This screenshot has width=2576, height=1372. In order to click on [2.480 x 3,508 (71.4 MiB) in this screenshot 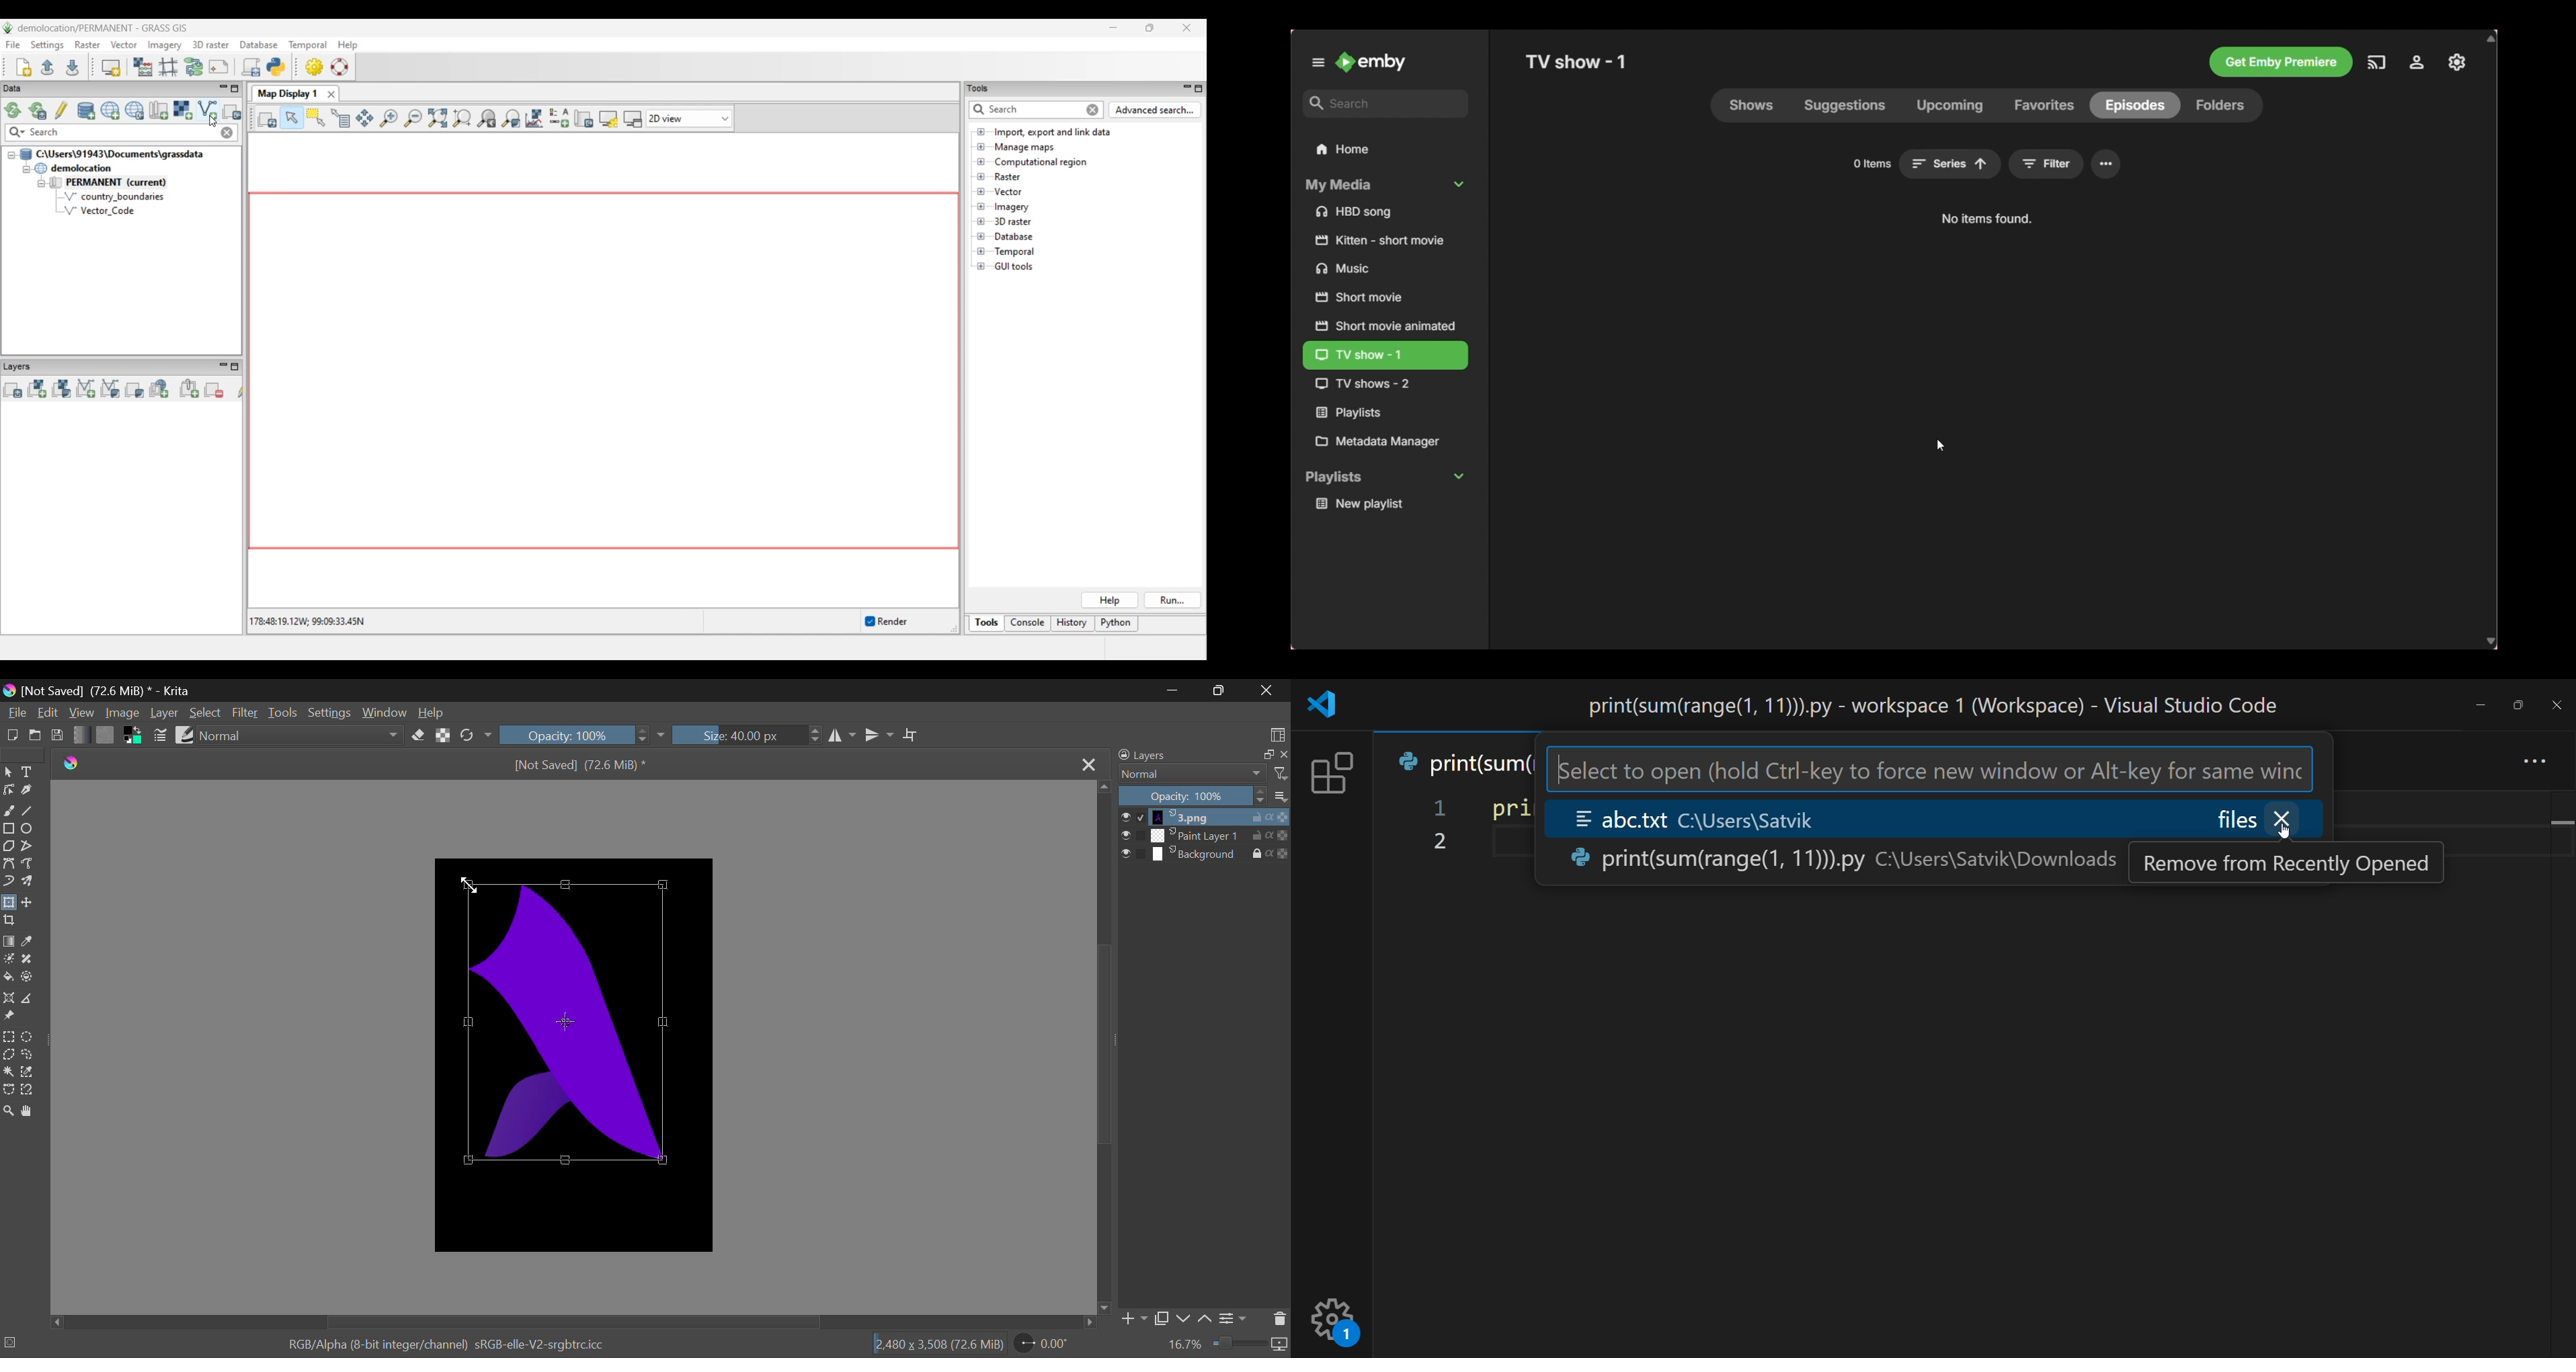, I will do `click(941, 1345)`.